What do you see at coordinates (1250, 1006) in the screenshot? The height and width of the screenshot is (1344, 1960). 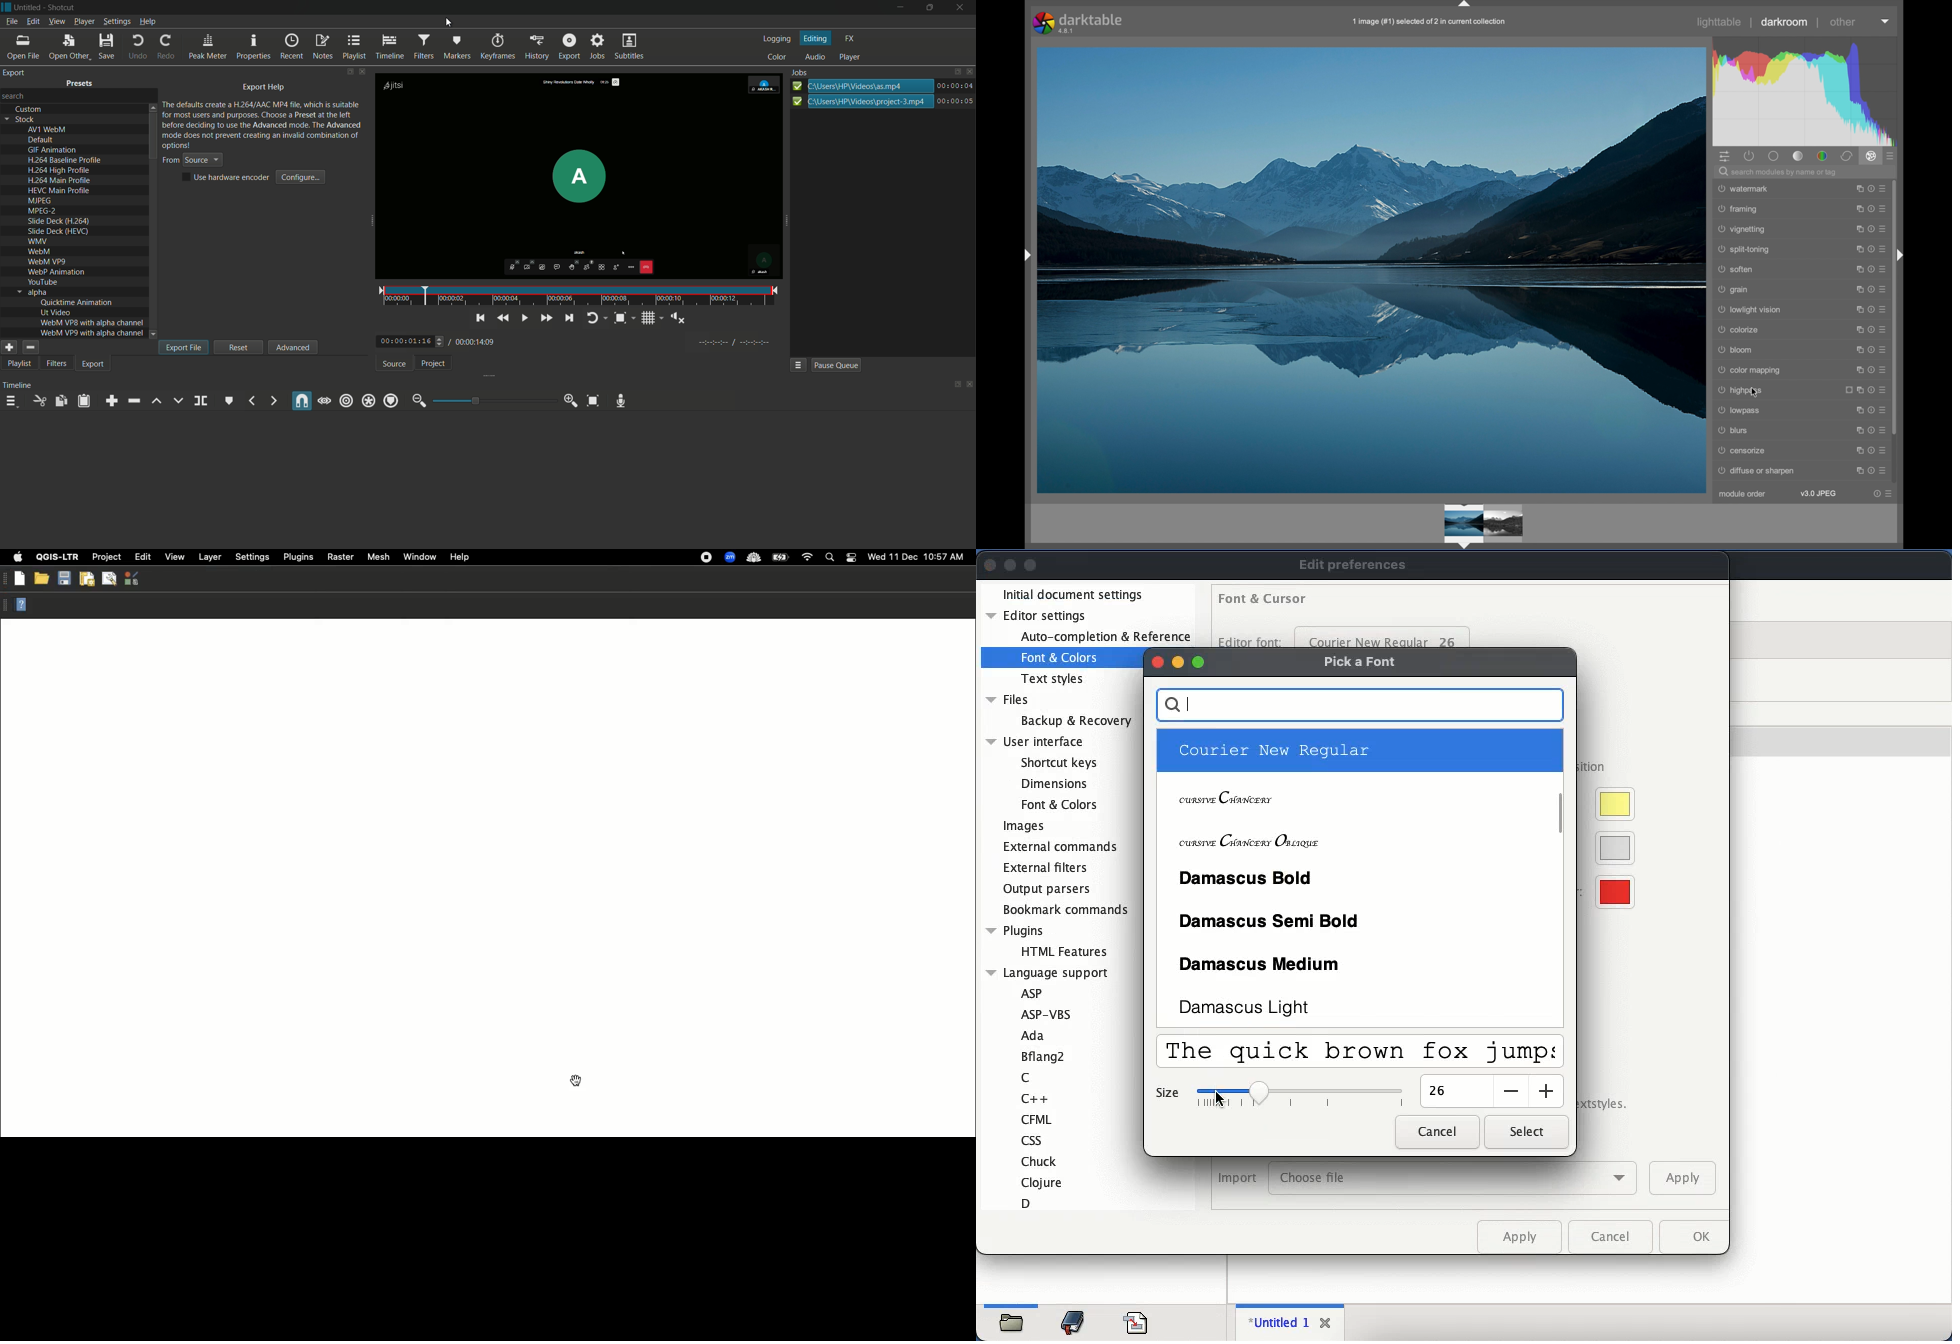 I see `Damascus Light` at bounding box center [1250, 1006].